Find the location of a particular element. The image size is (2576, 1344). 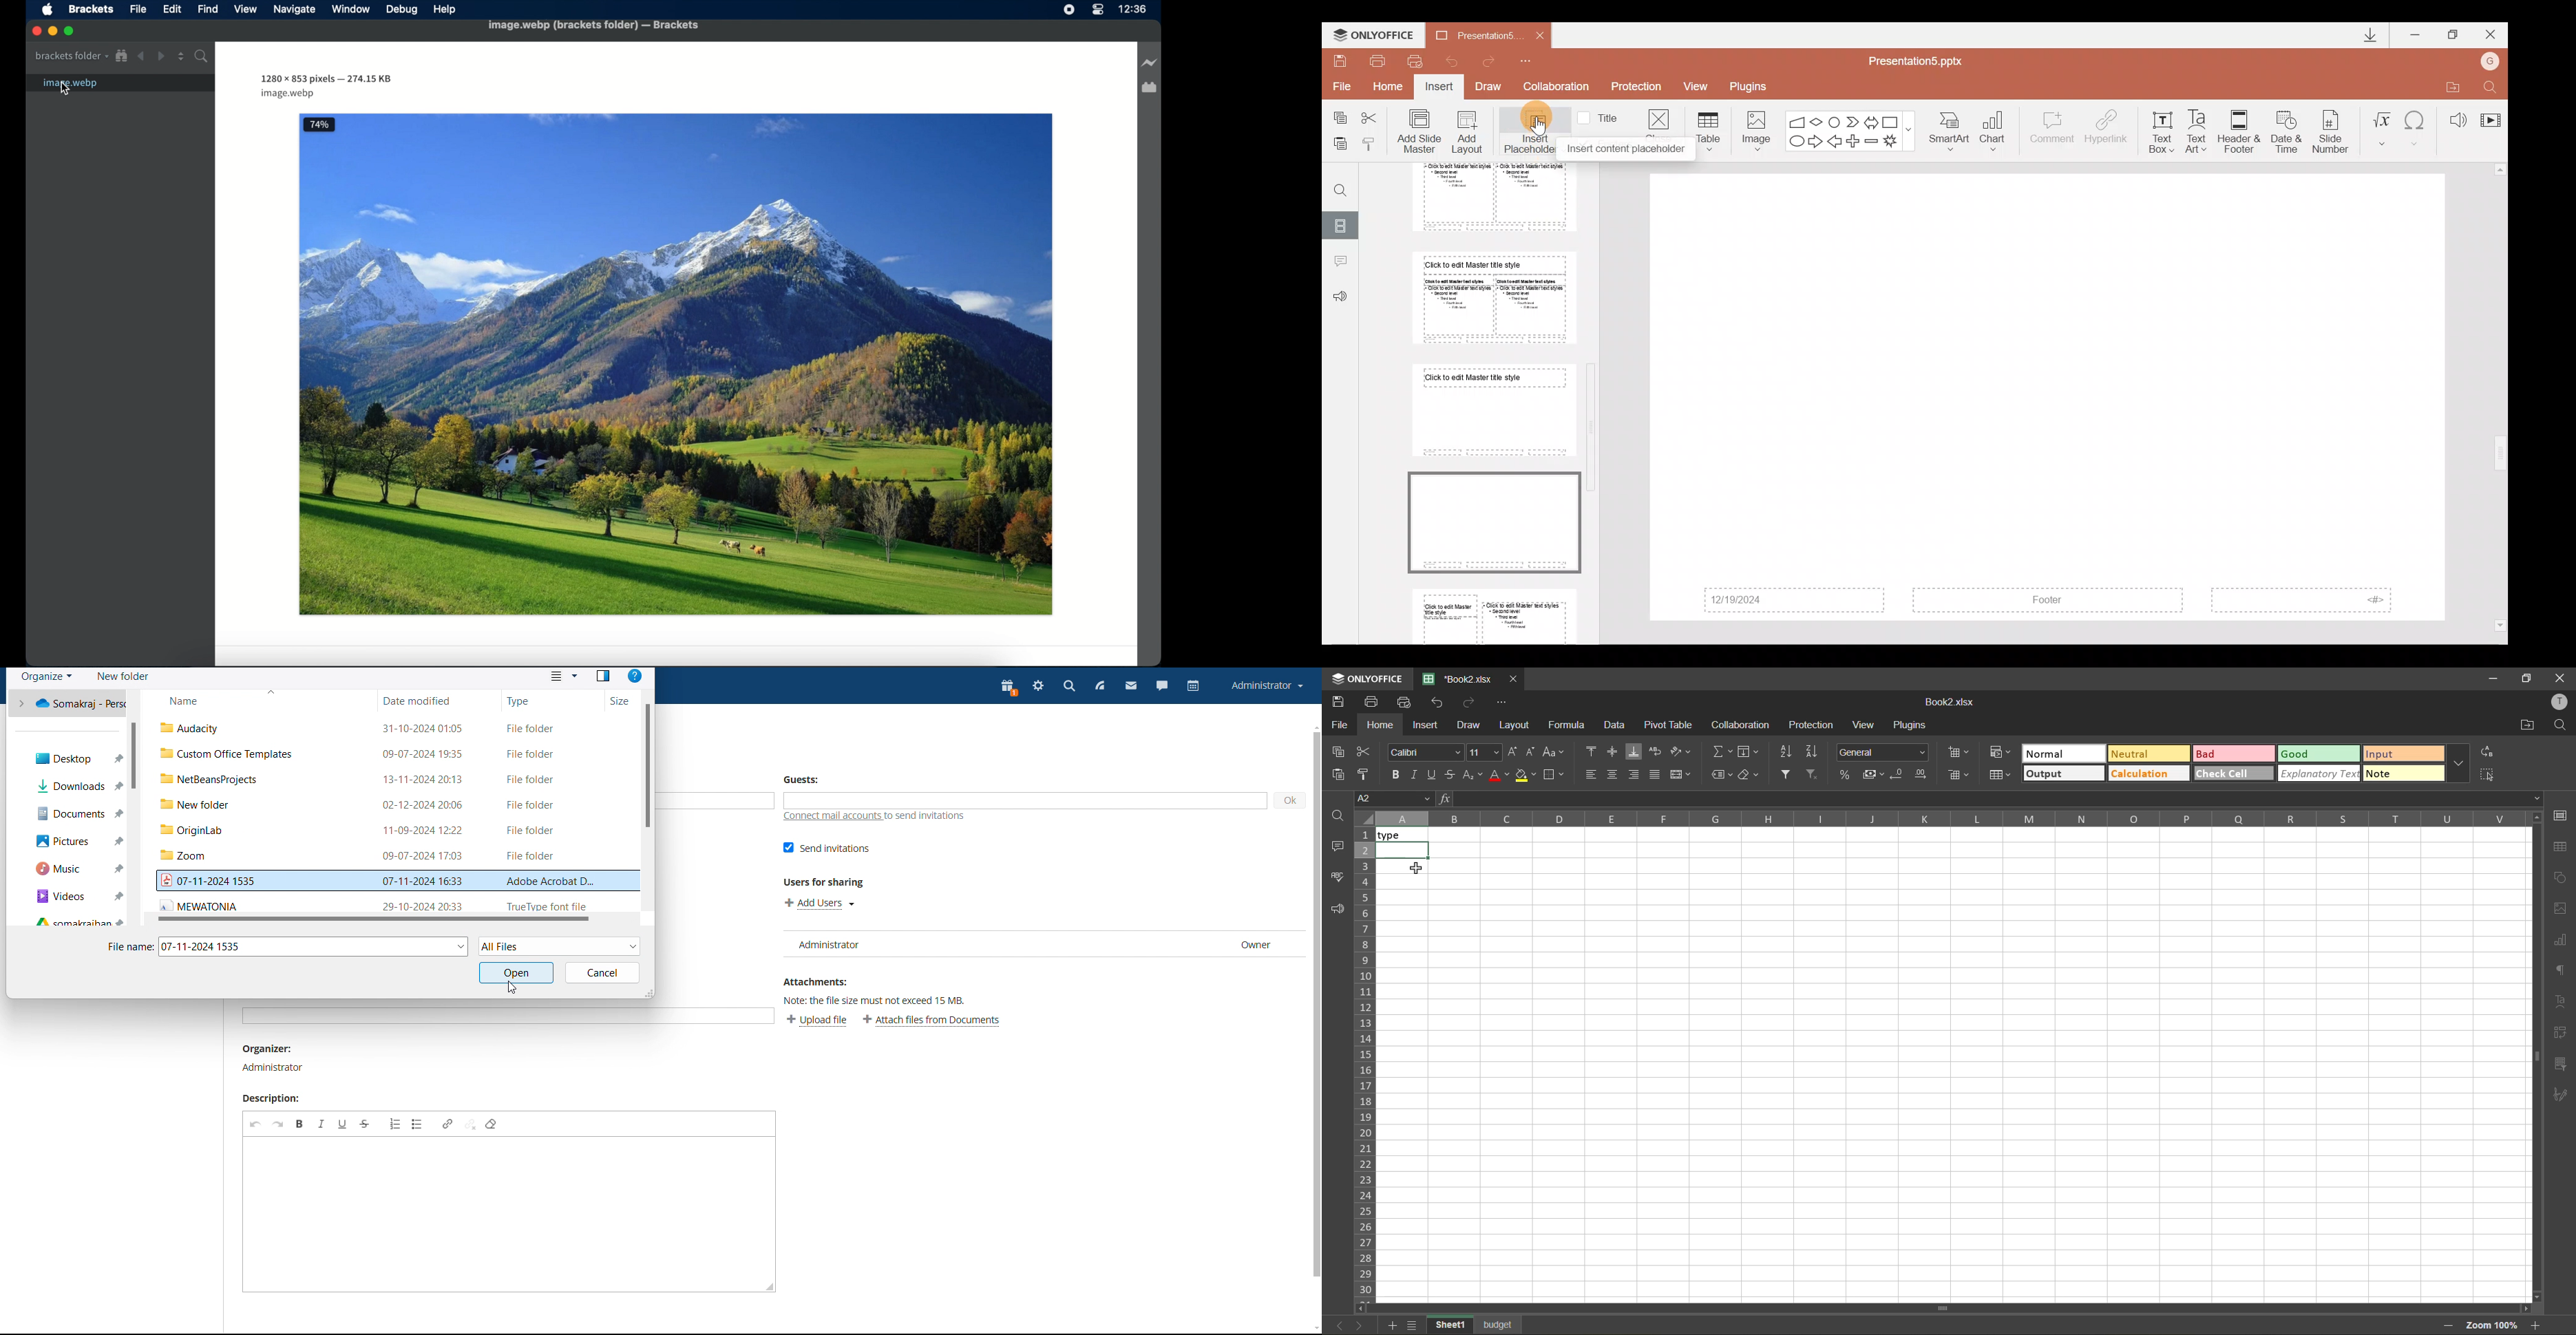

wrap text is located at coordinates (1654, 751).